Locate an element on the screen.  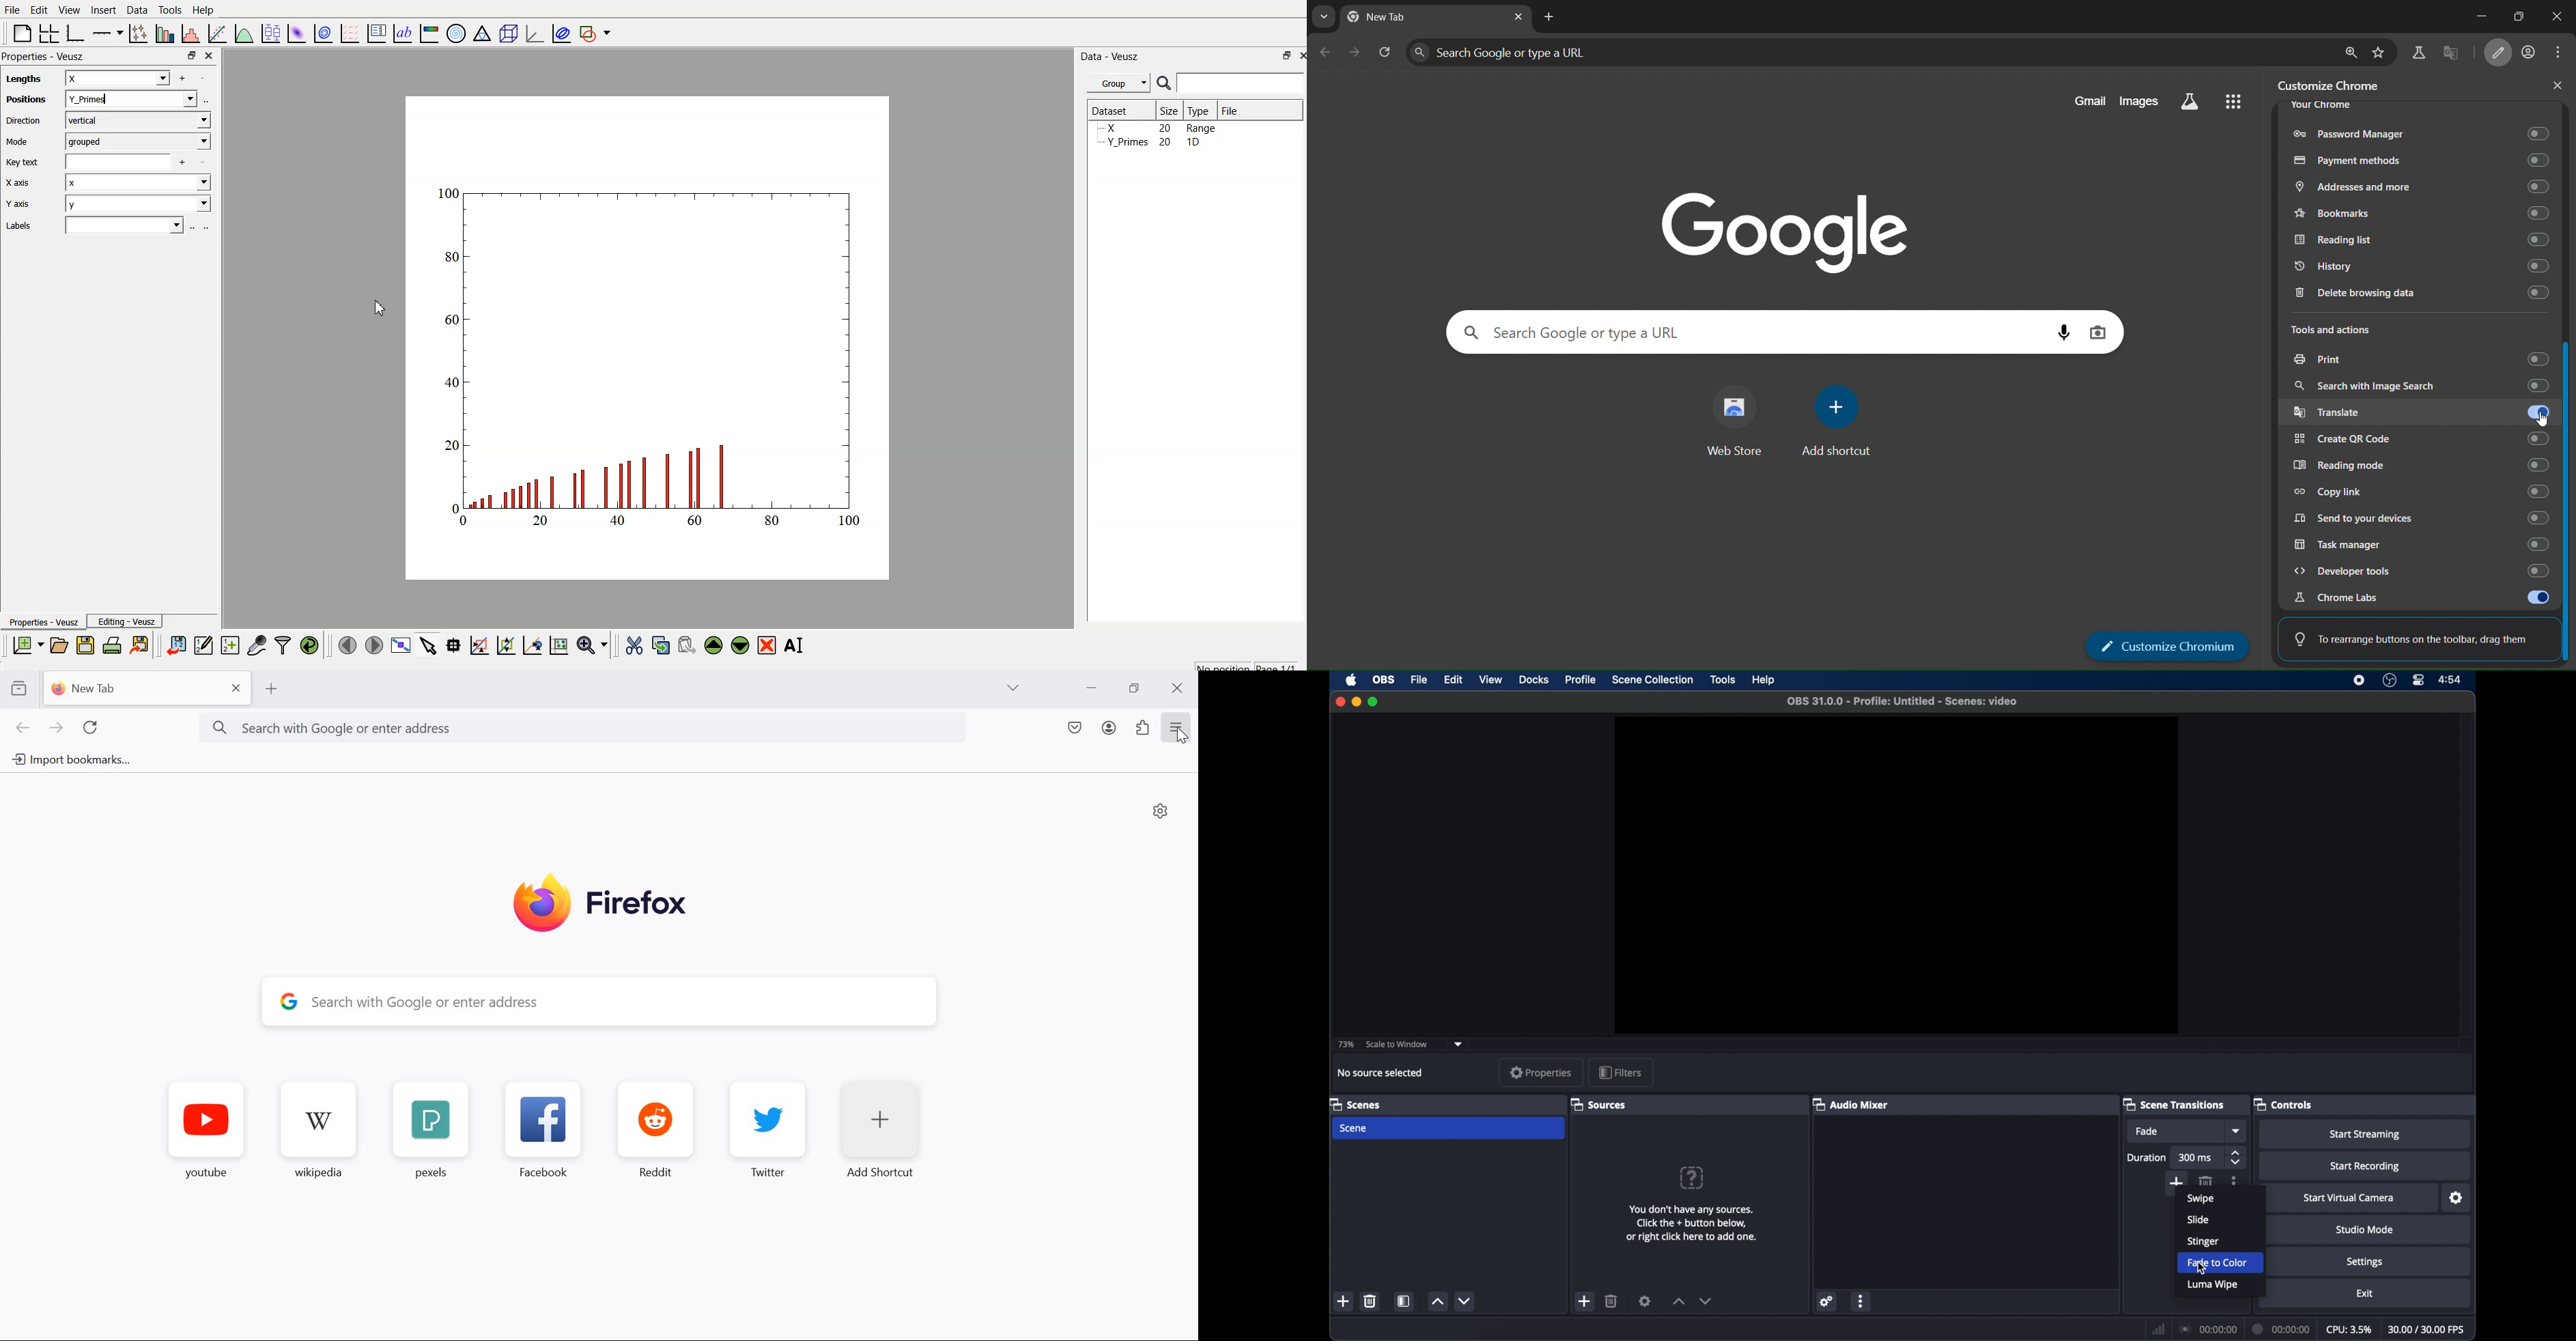
swipe is located at coordinates (2202, 1199).